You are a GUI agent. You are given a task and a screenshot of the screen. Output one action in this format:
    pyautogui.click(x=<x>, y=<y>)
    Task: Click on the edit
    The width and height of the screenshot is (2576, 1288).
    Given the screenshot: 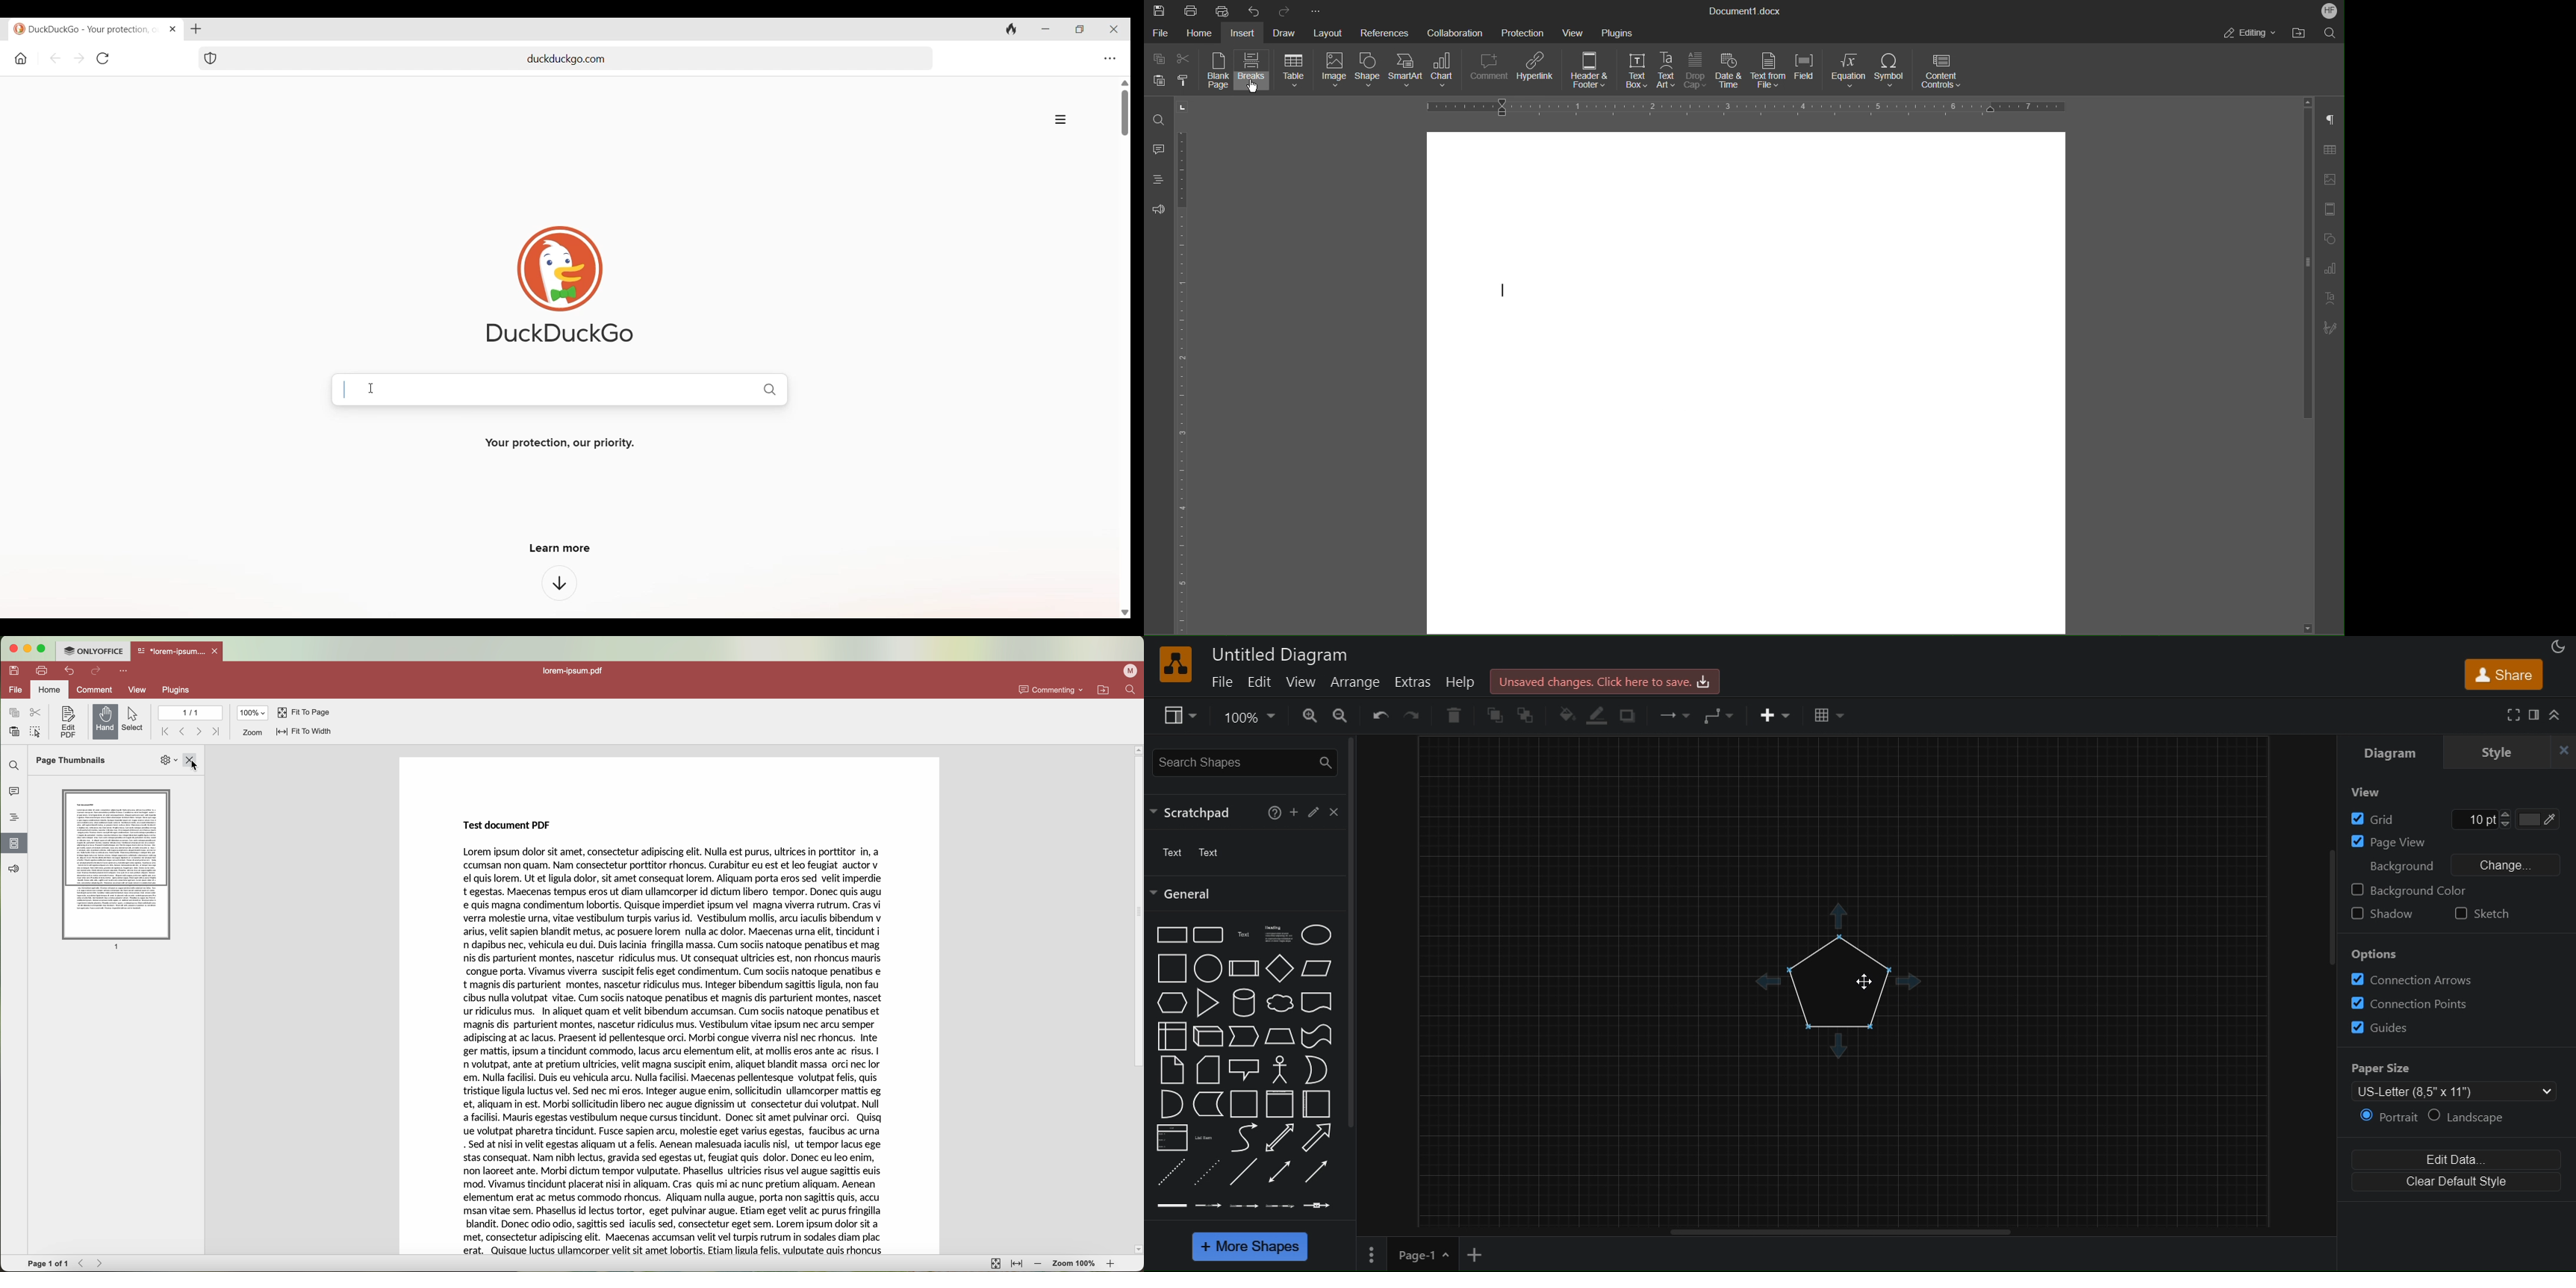 What is the action you would take?
    pyautogui.click(x=1262, y=681)
    